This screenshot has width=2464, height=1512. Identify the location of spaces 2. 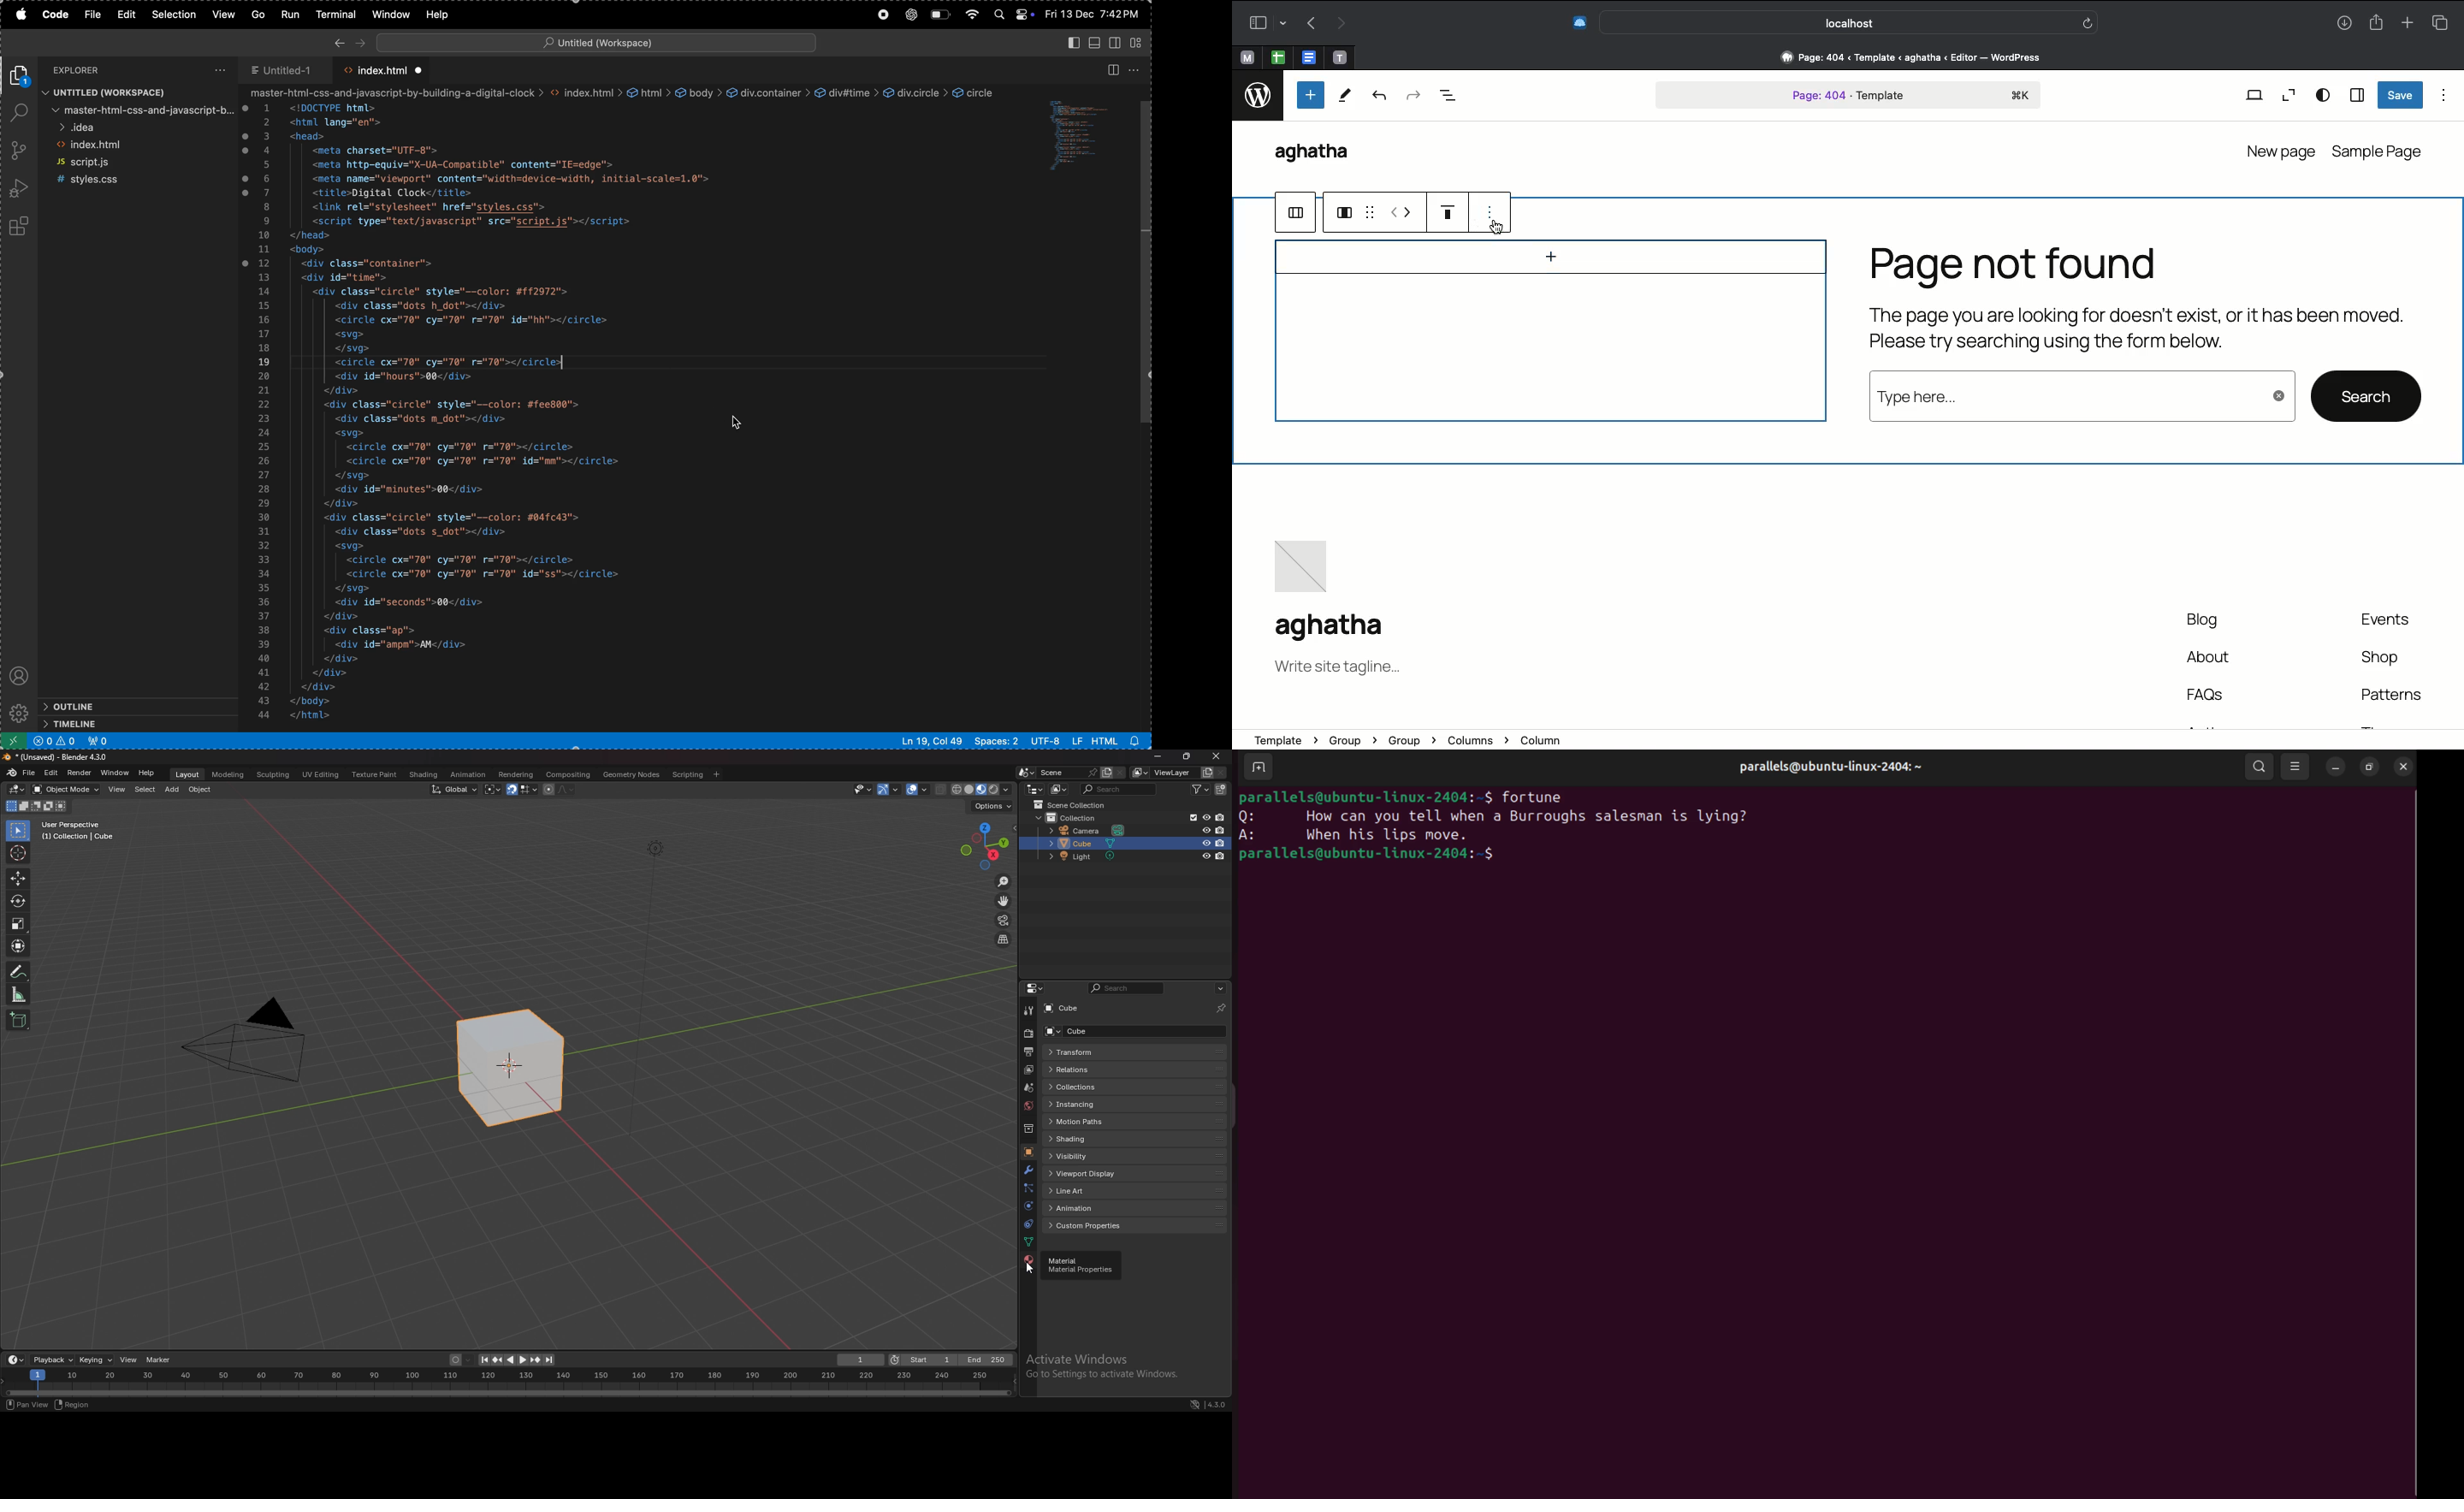
(996, 740).